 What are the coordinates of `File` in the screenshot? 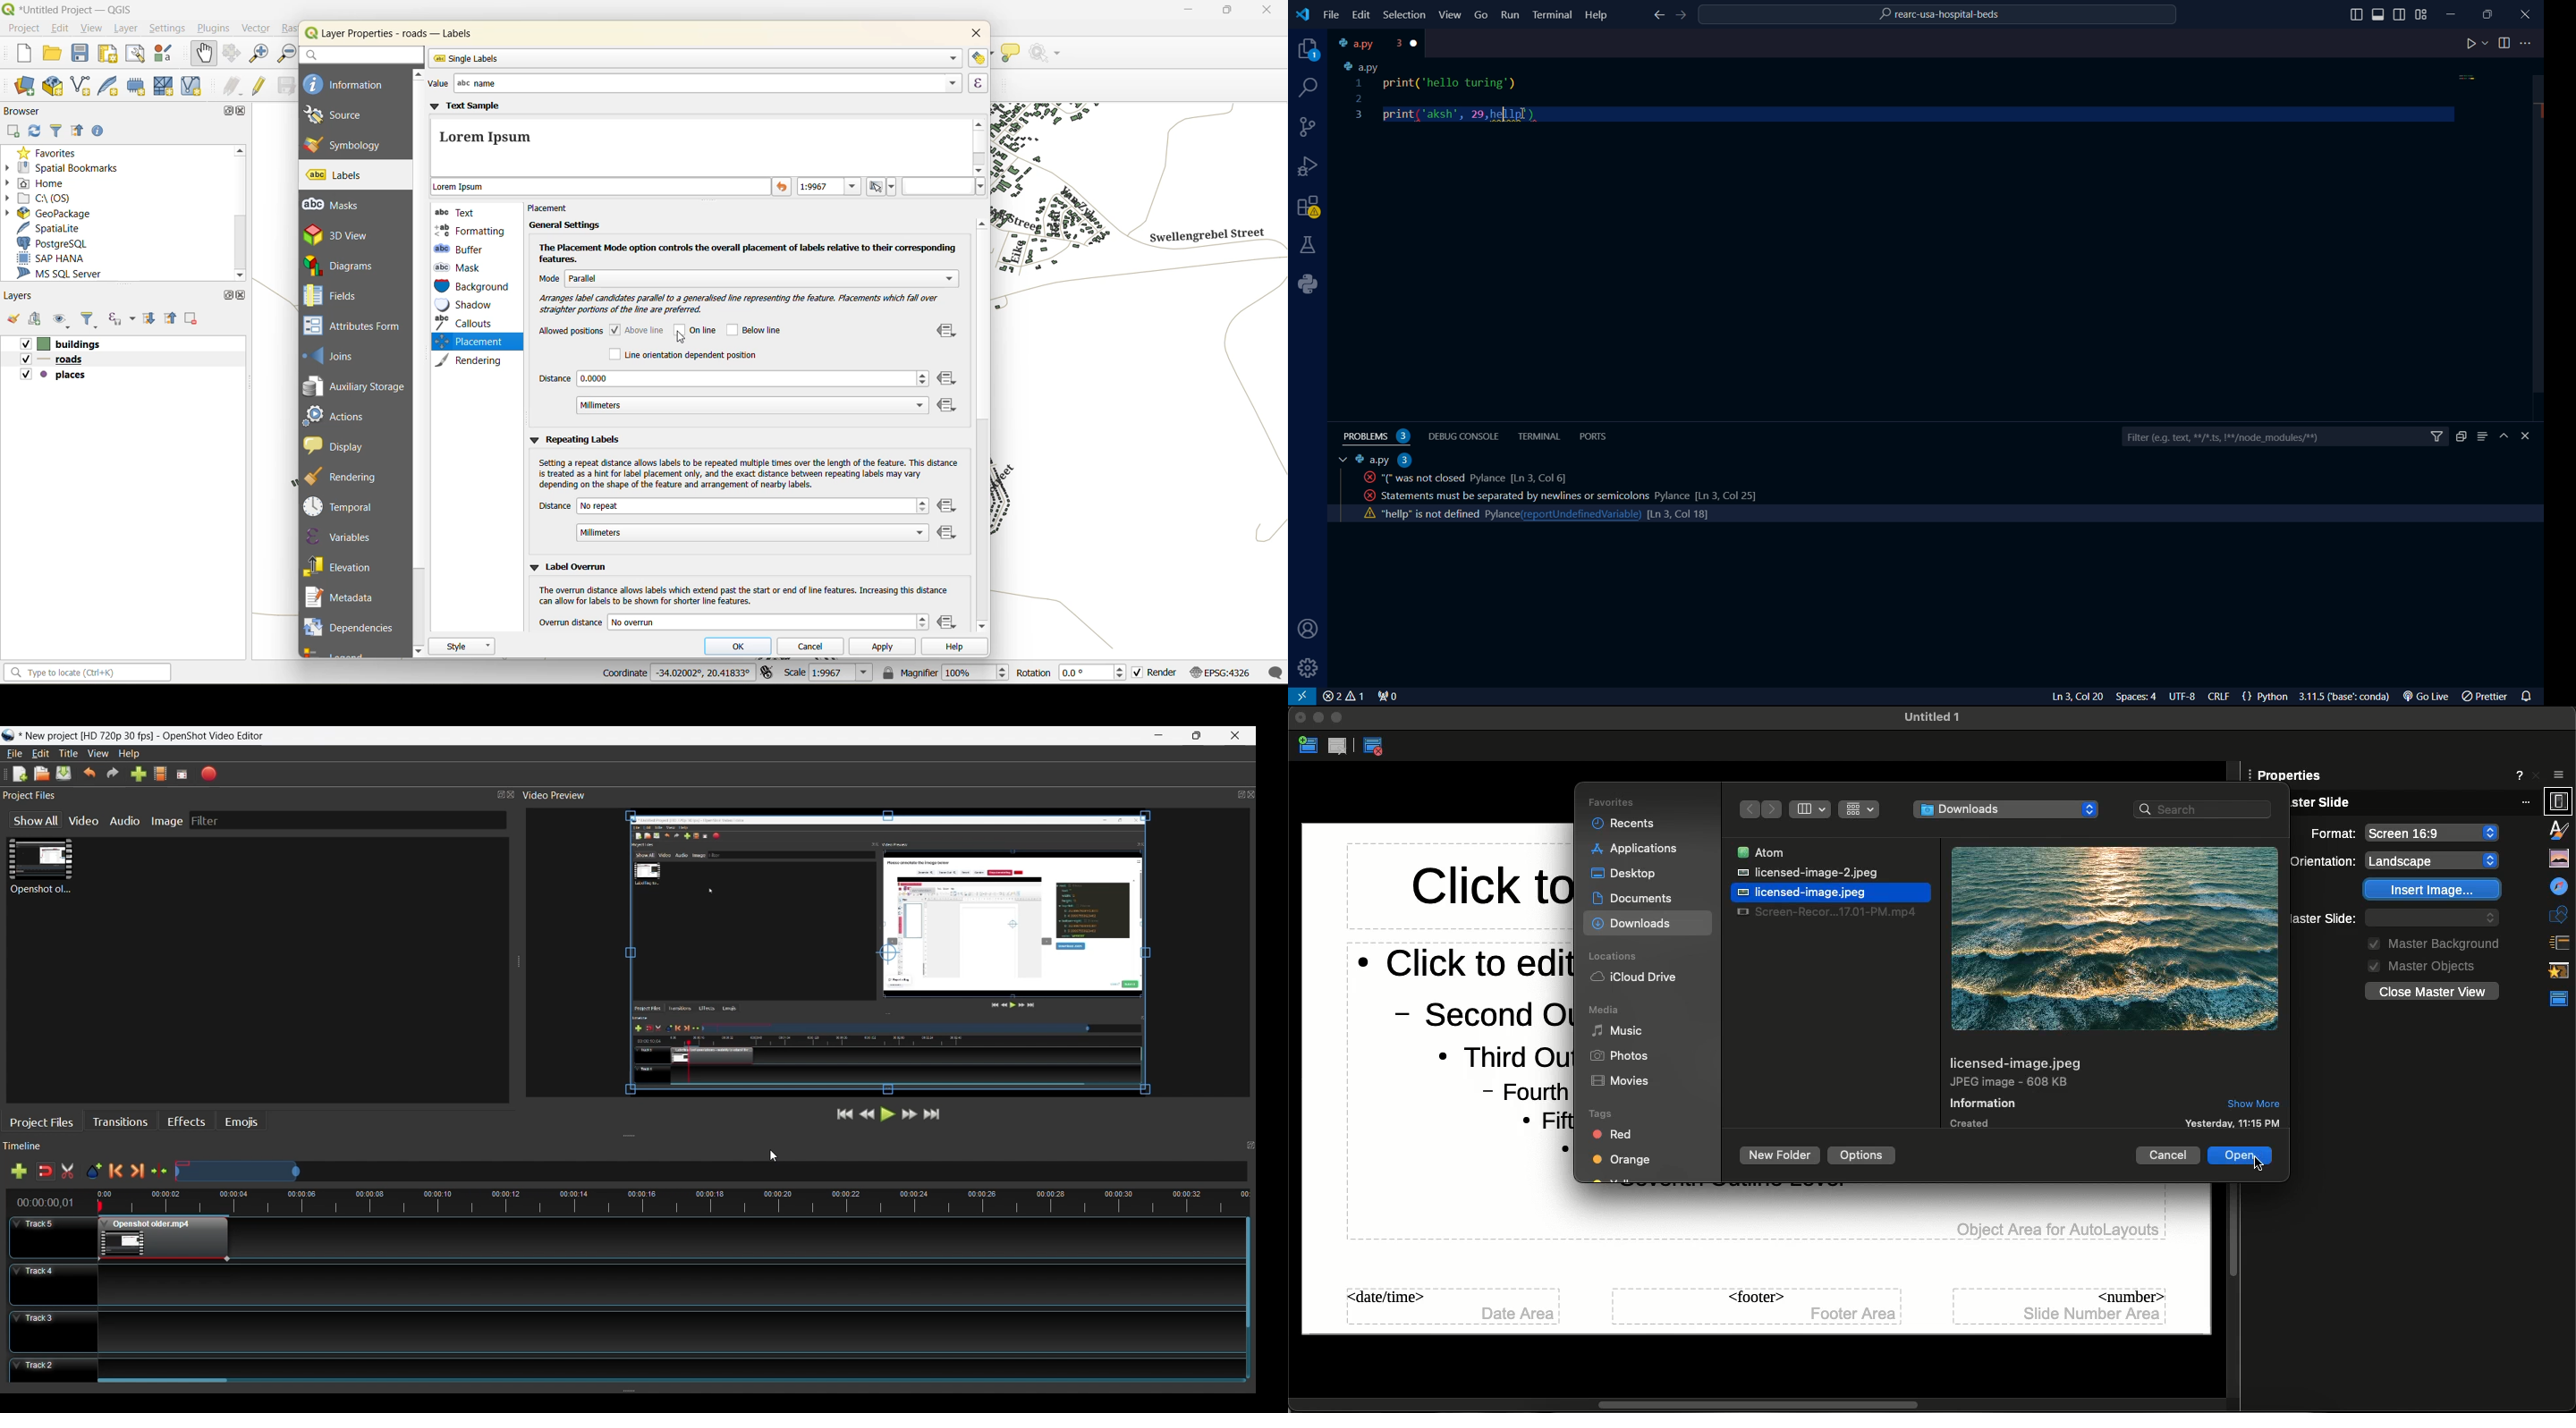 It's located at (1826, 912).